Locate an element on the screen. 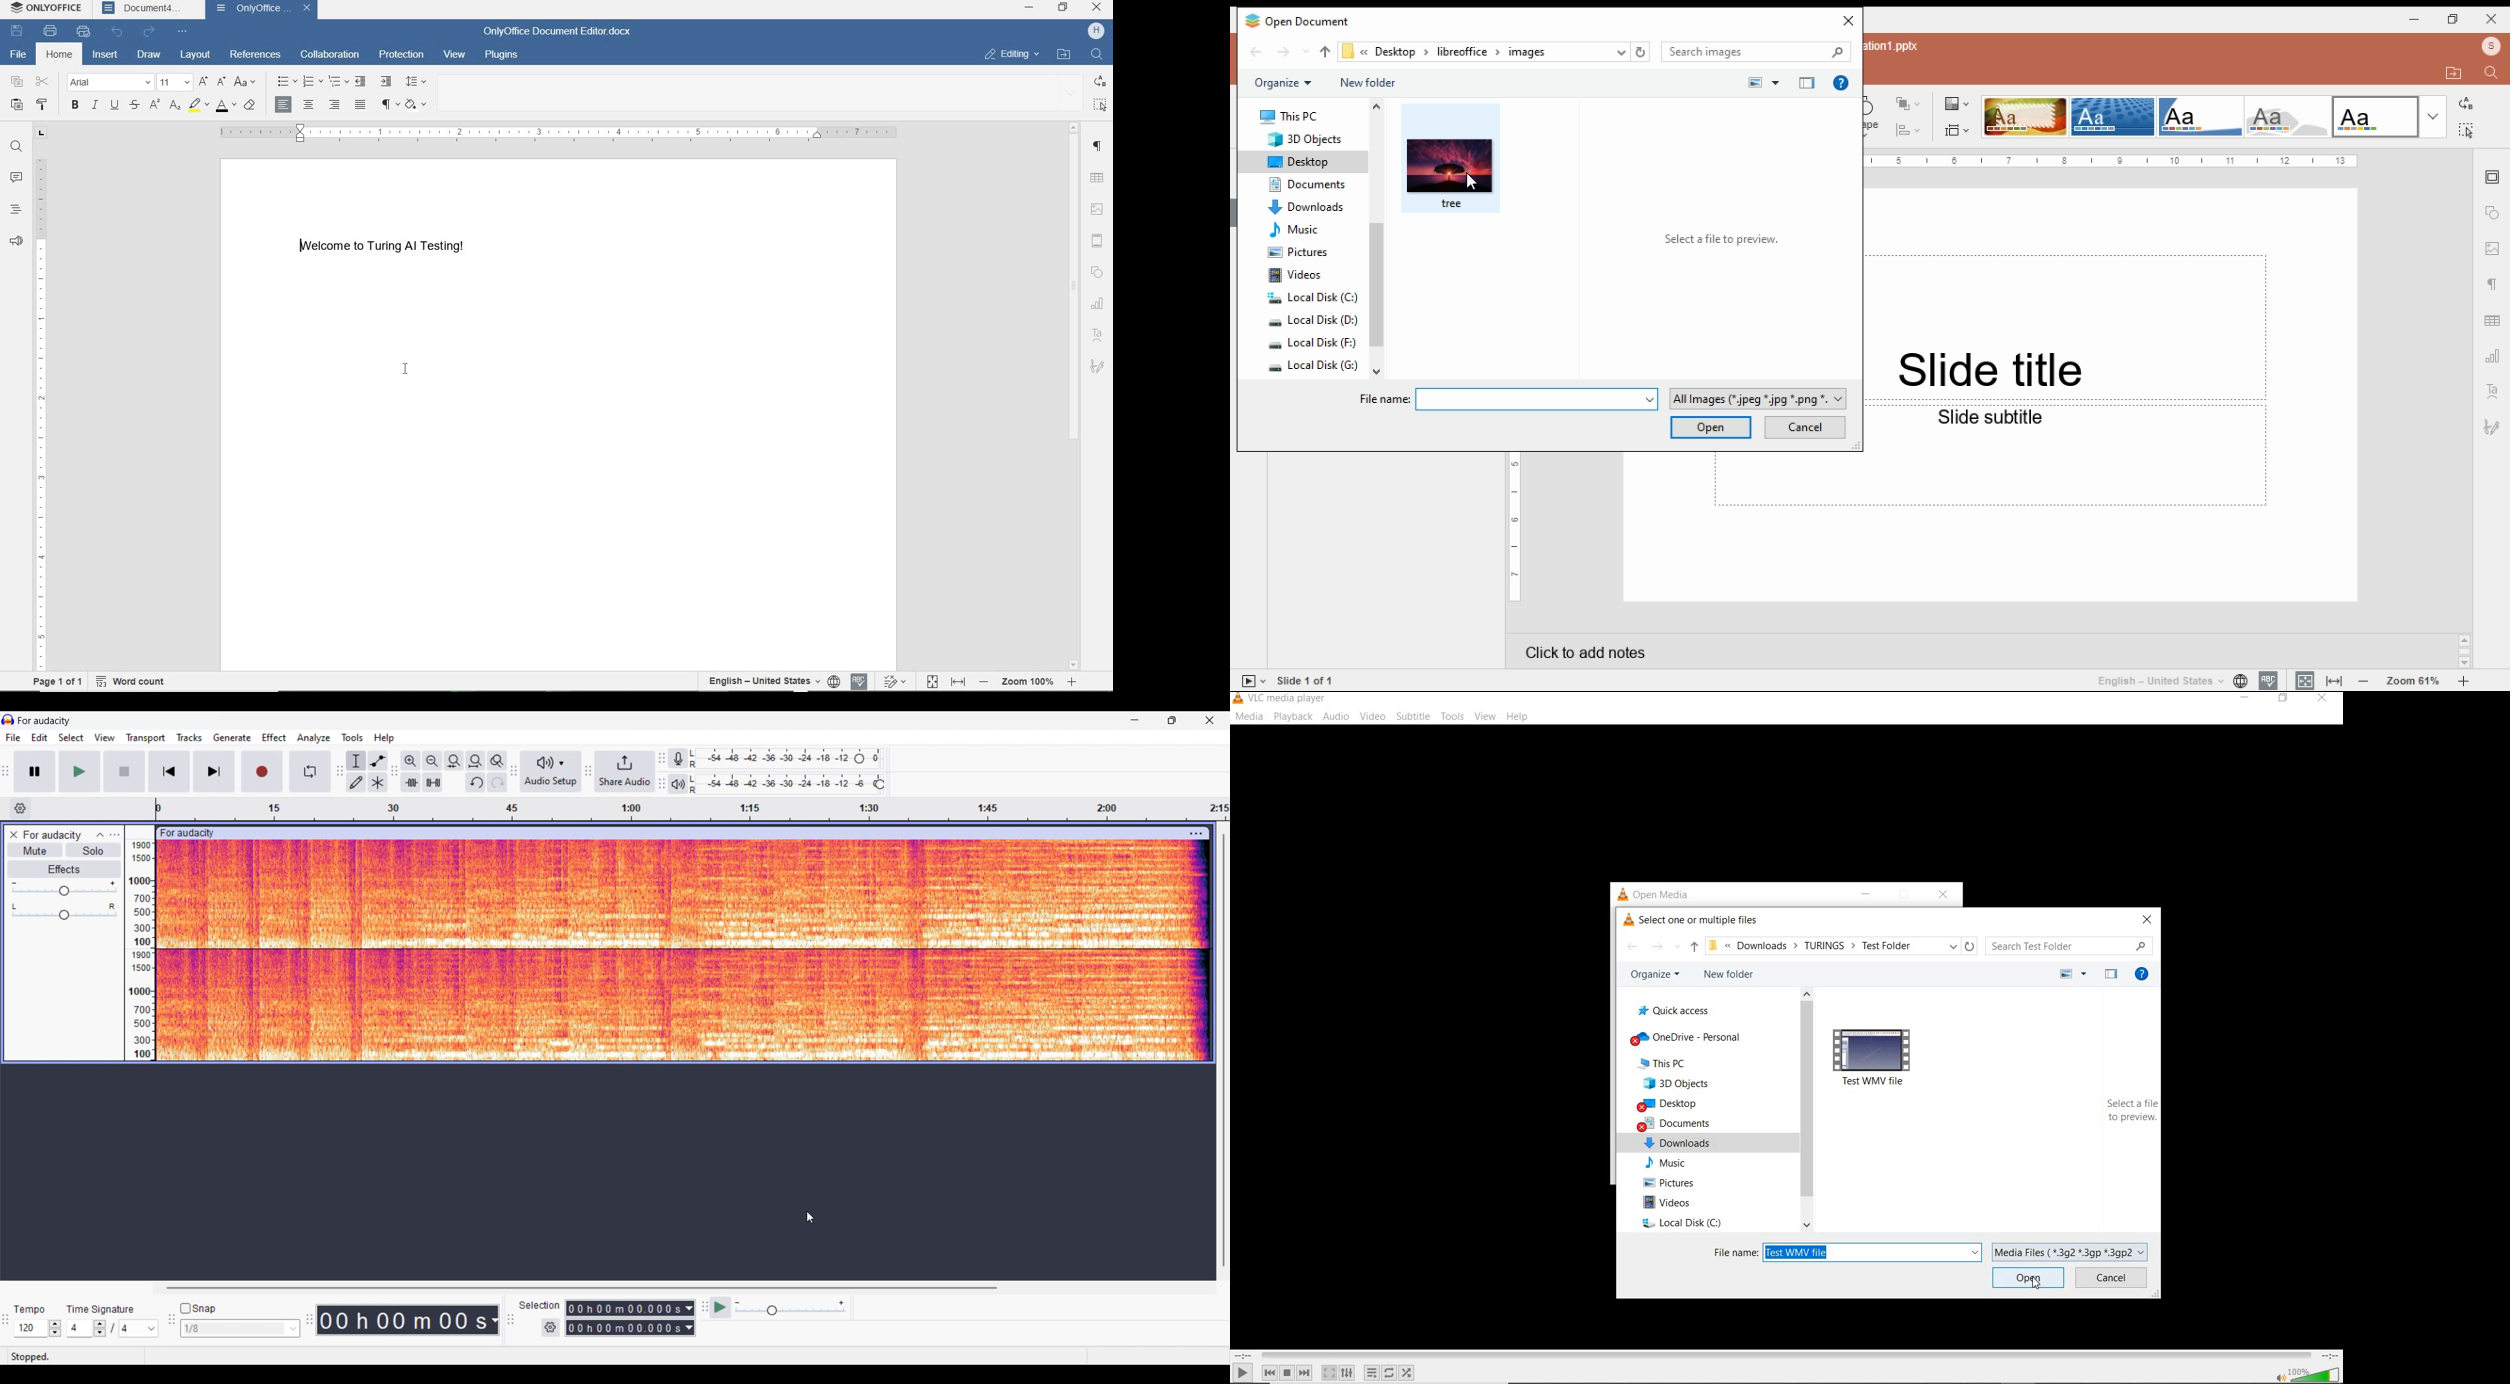 The image size is (2520, 1400). open media is located at coordinates (1654, 895).